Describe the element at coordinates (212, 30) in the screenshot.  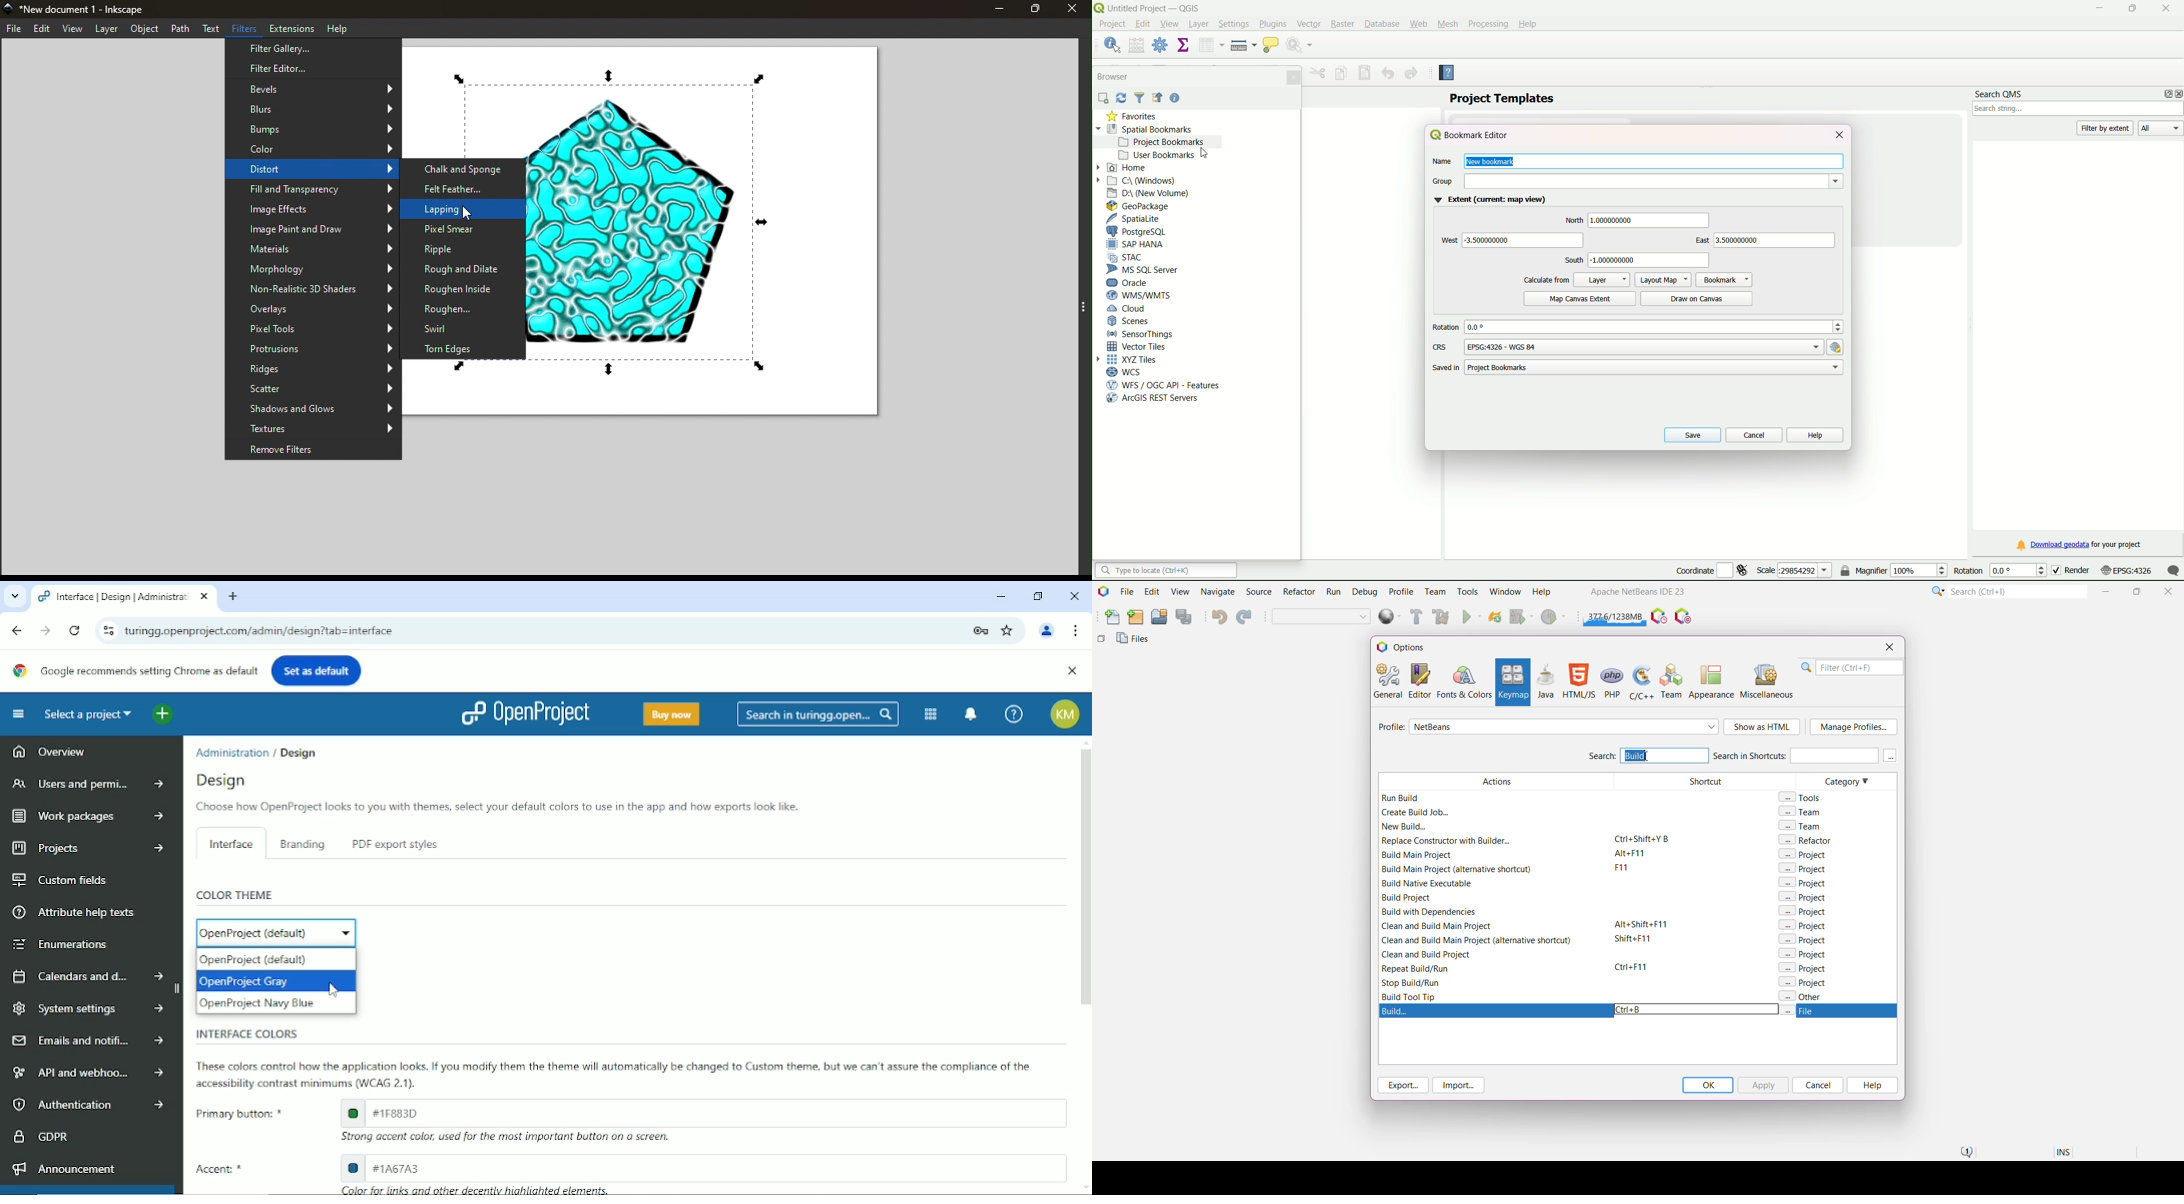
I see `Text` at that location.